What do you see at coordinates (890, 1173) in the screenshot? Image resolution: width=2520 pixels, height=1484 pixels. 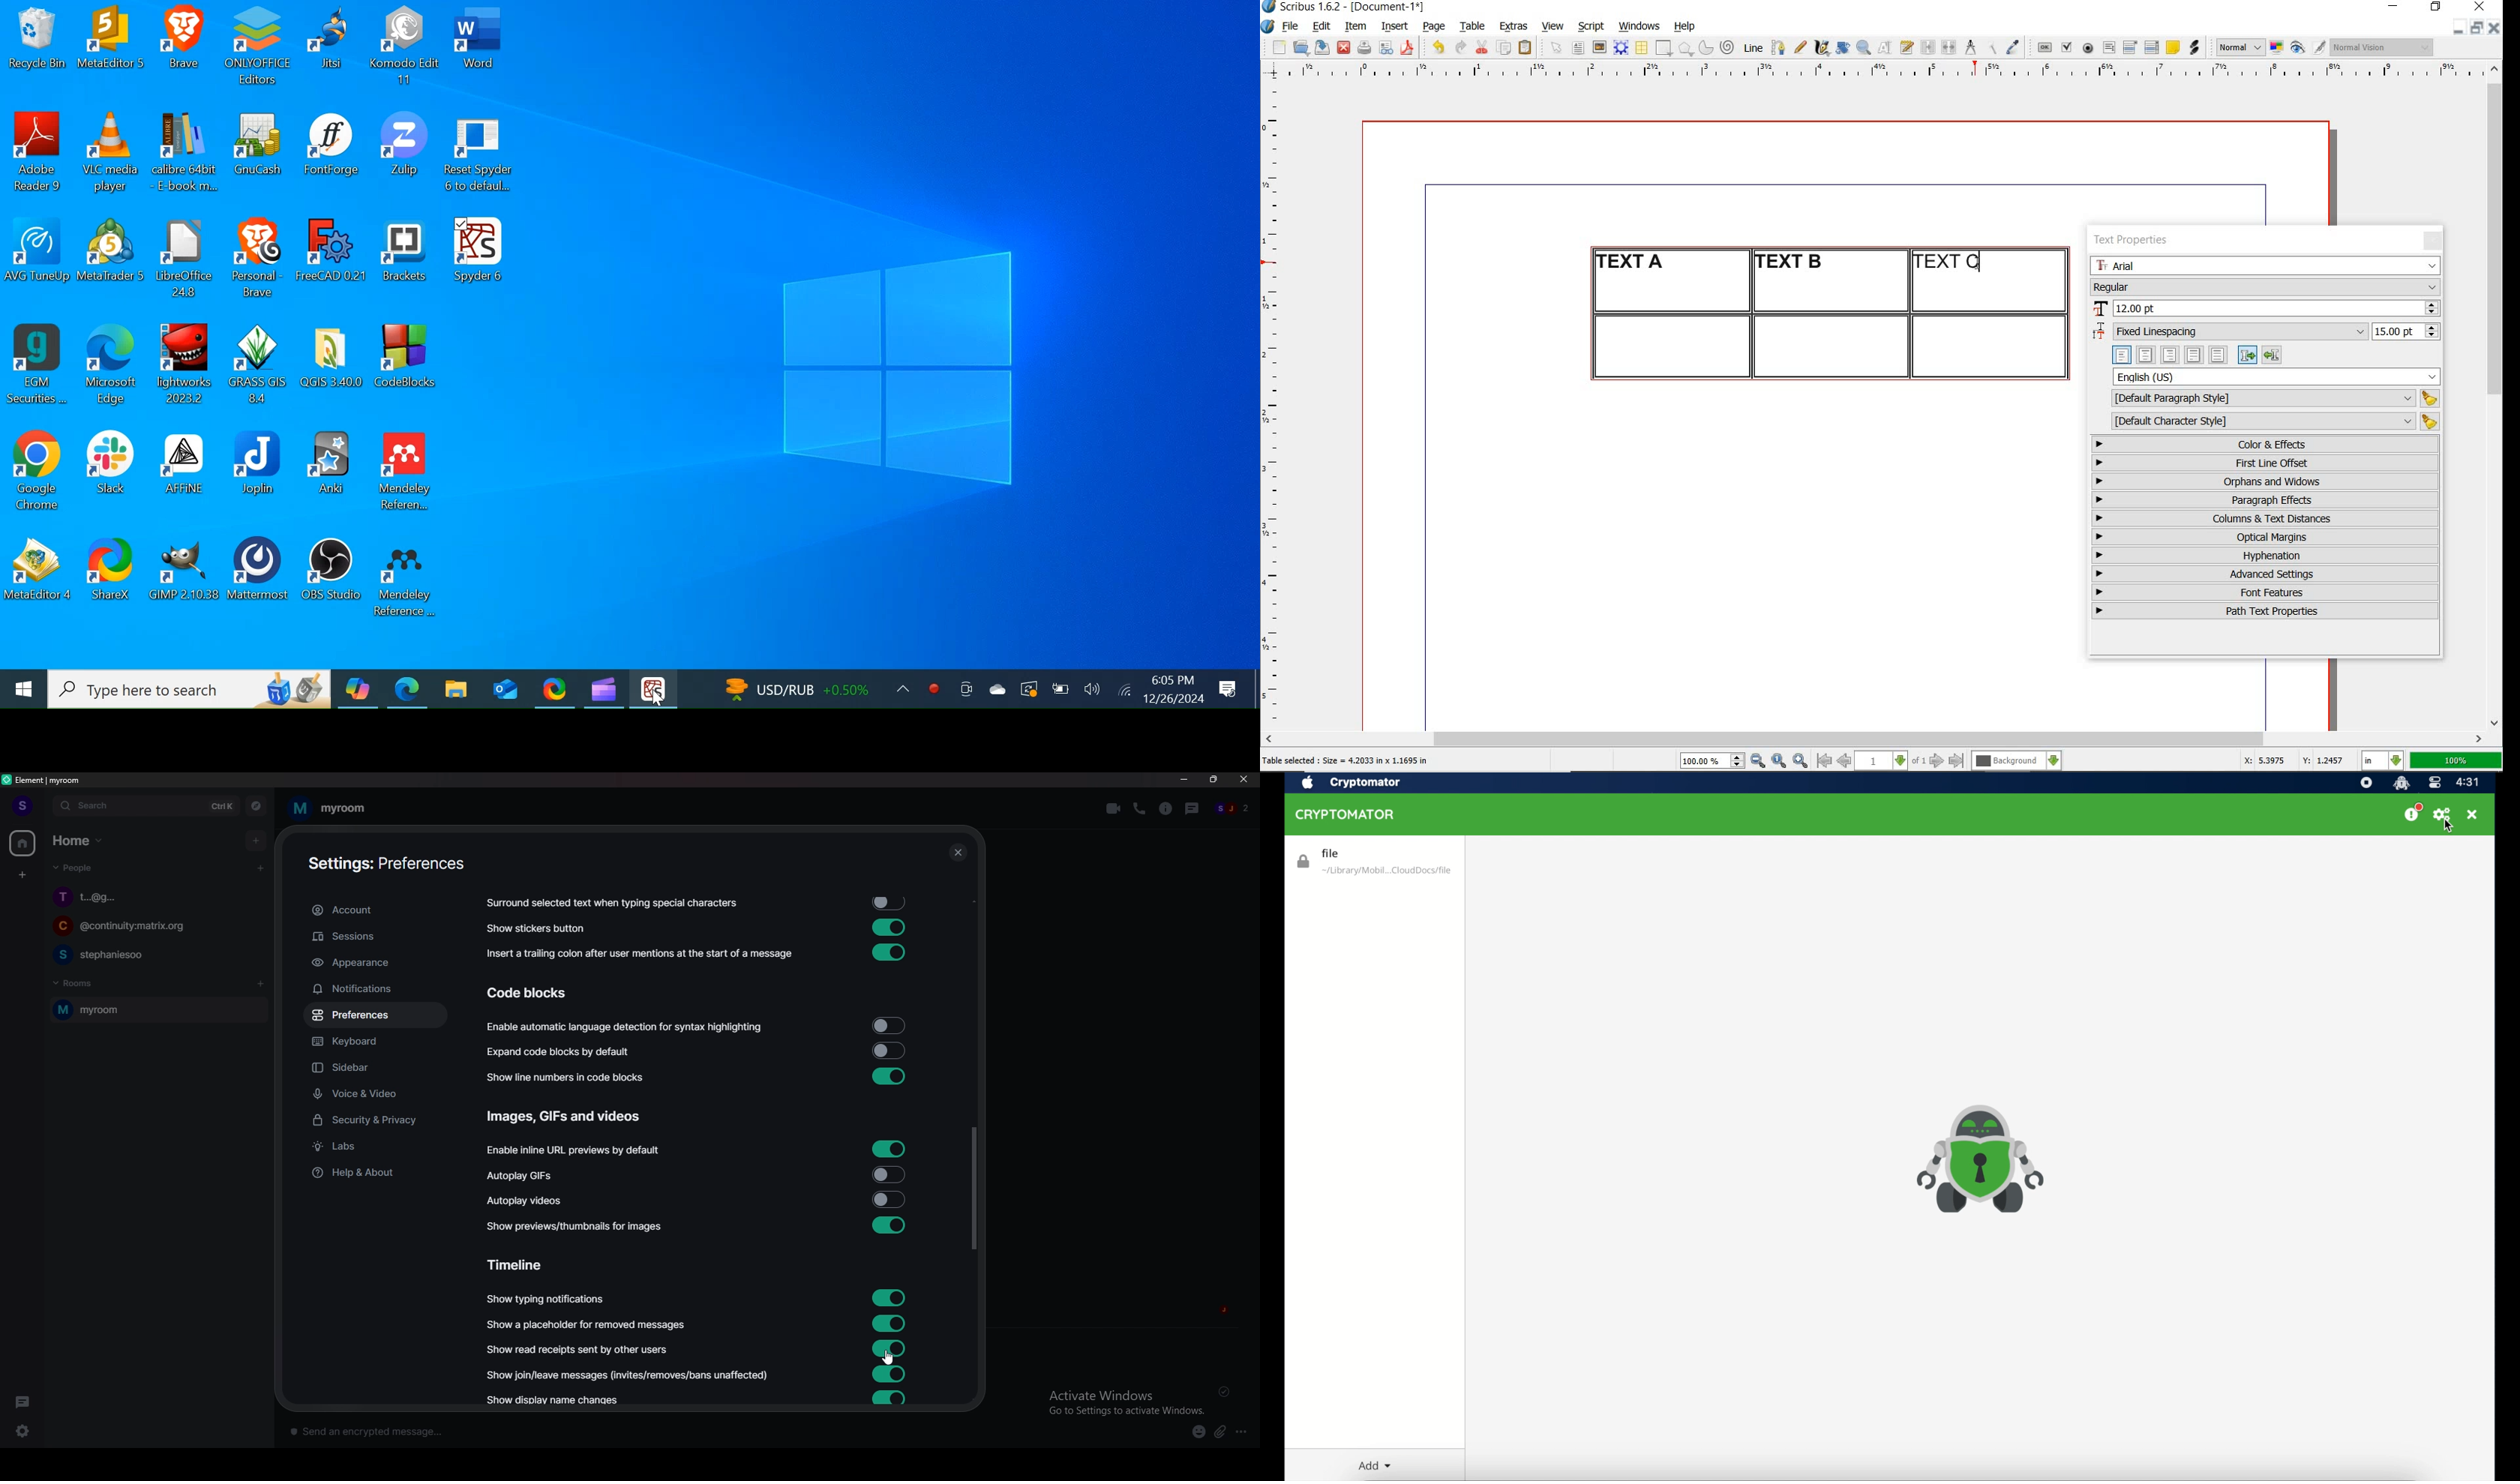 I see `toggle` at bounding box center [890, 1173].